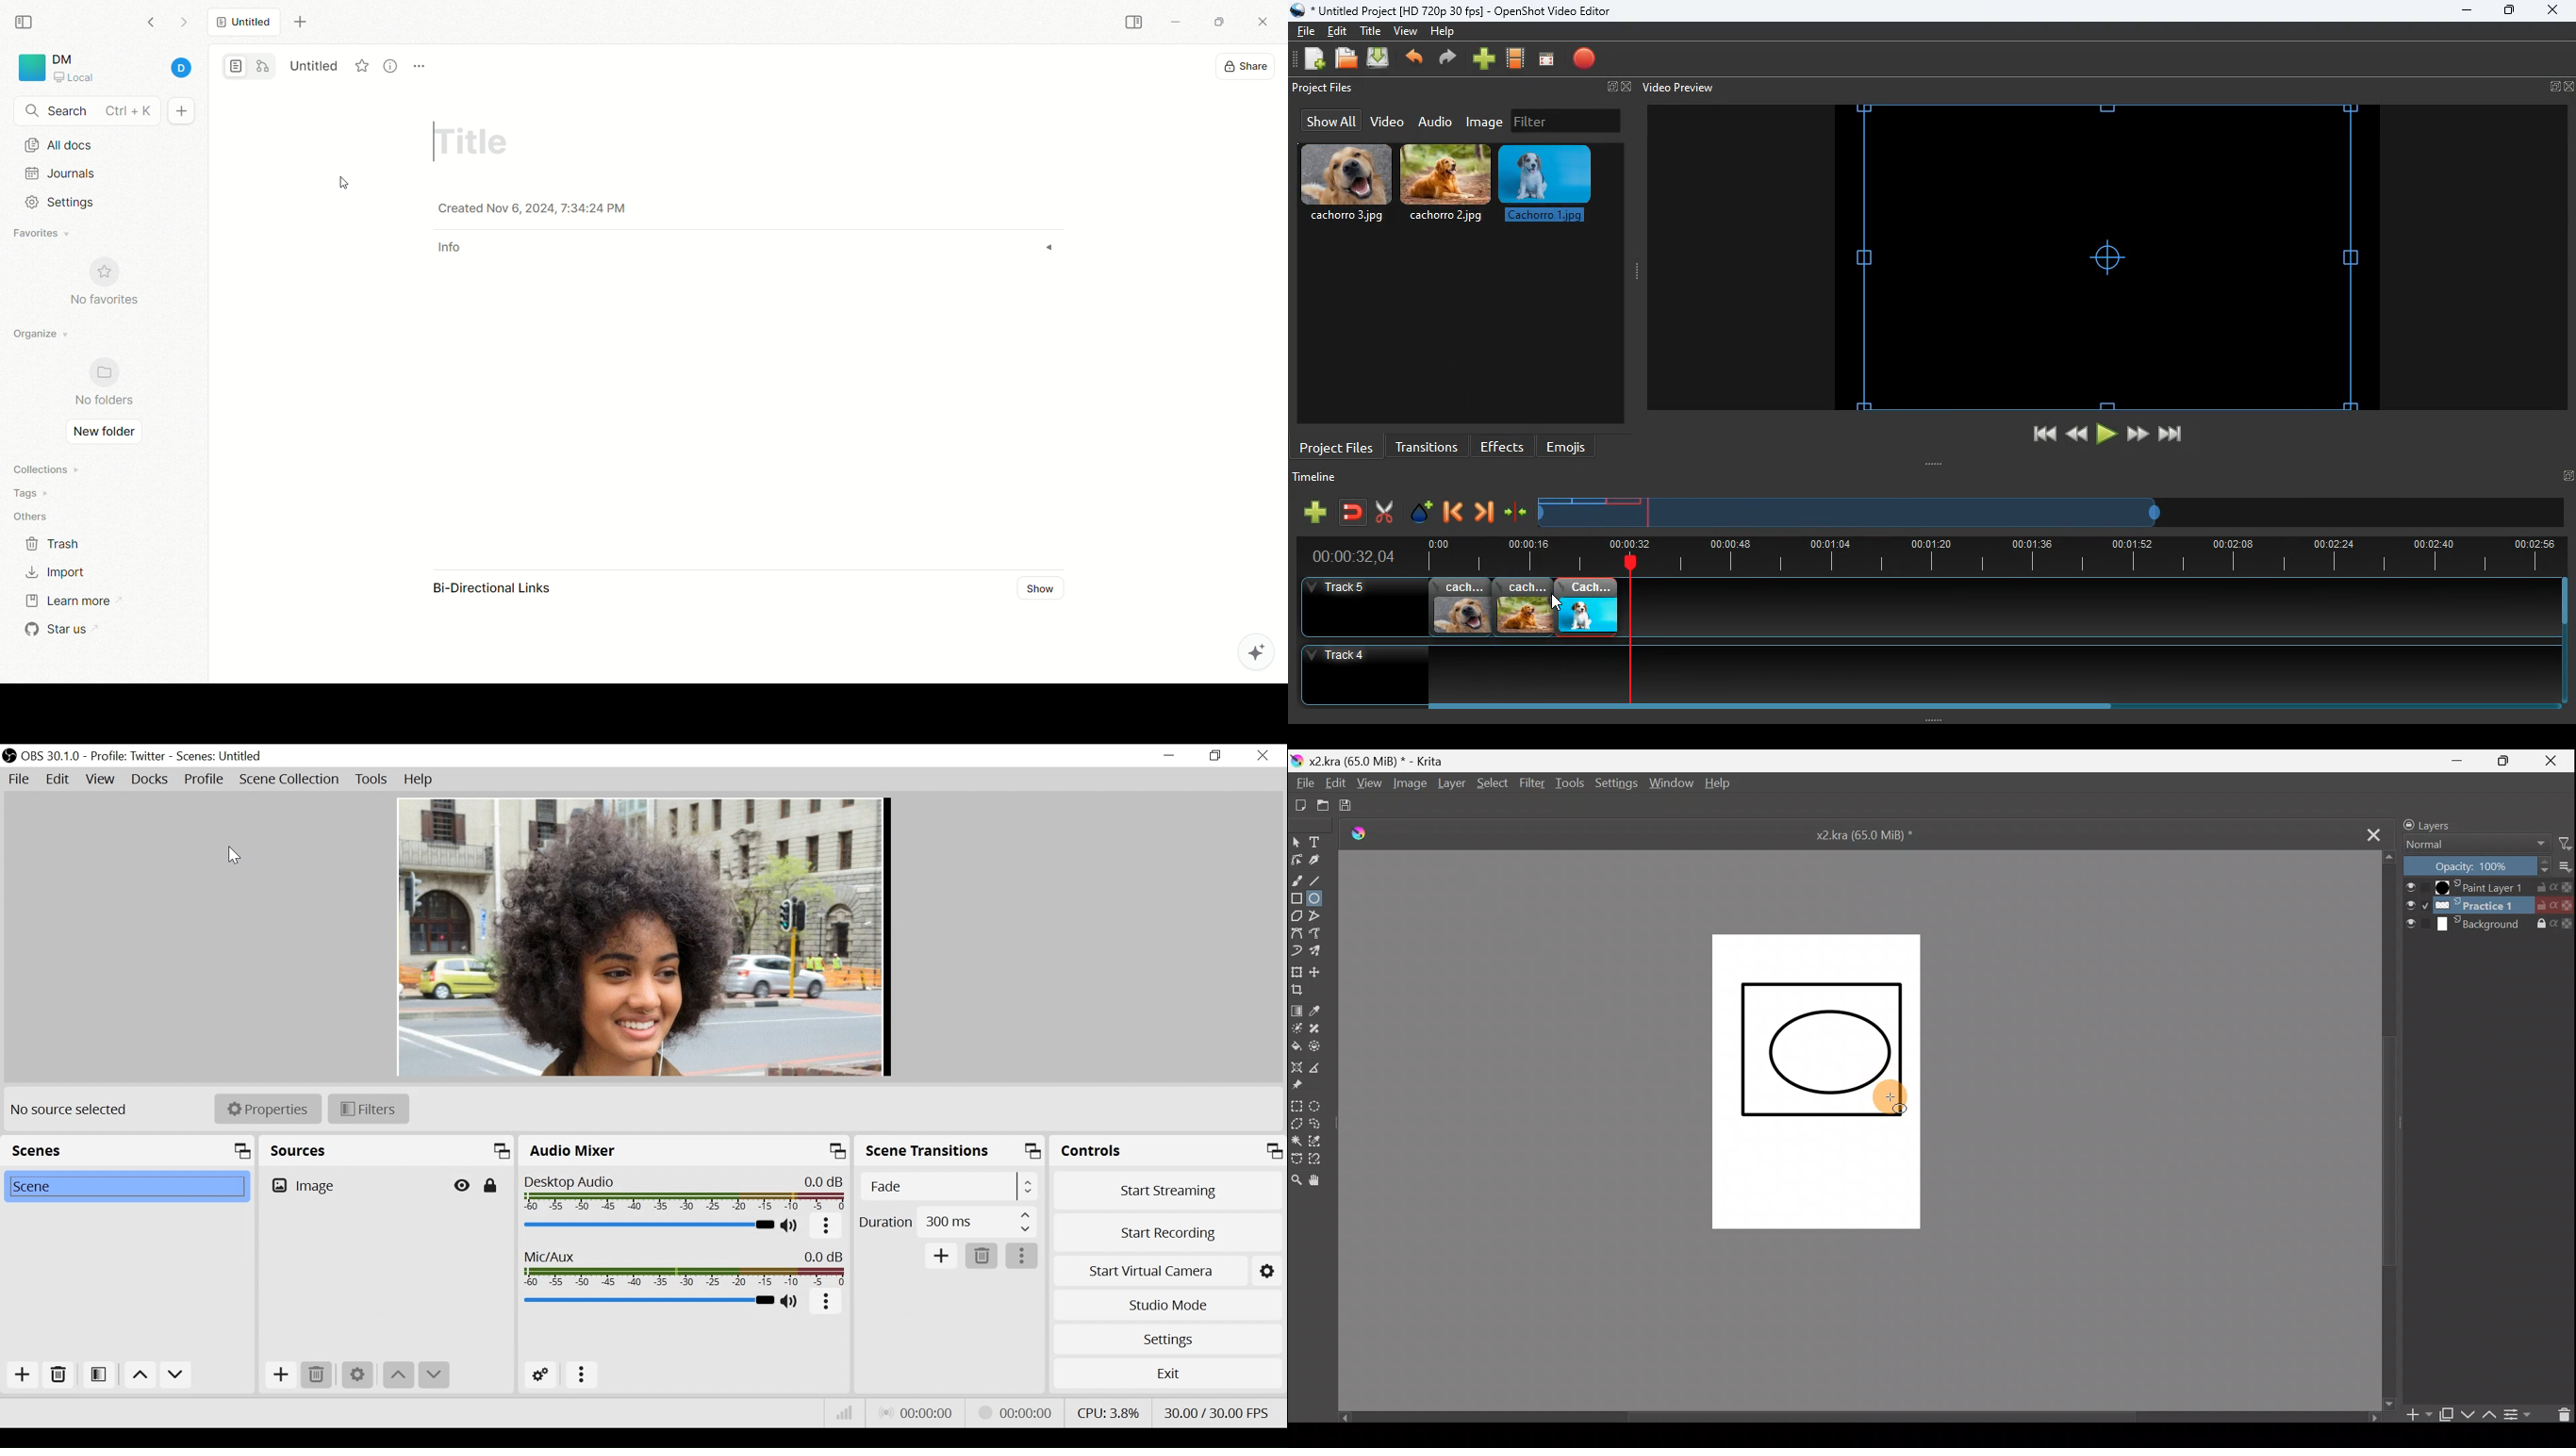 Image resolution: width=2576 pixels, height=1456 pixels. What do you see at coordinates (2405, 824) in the screenshot?
I see `lock/unlock docker` at bounding box center [2405, 824].